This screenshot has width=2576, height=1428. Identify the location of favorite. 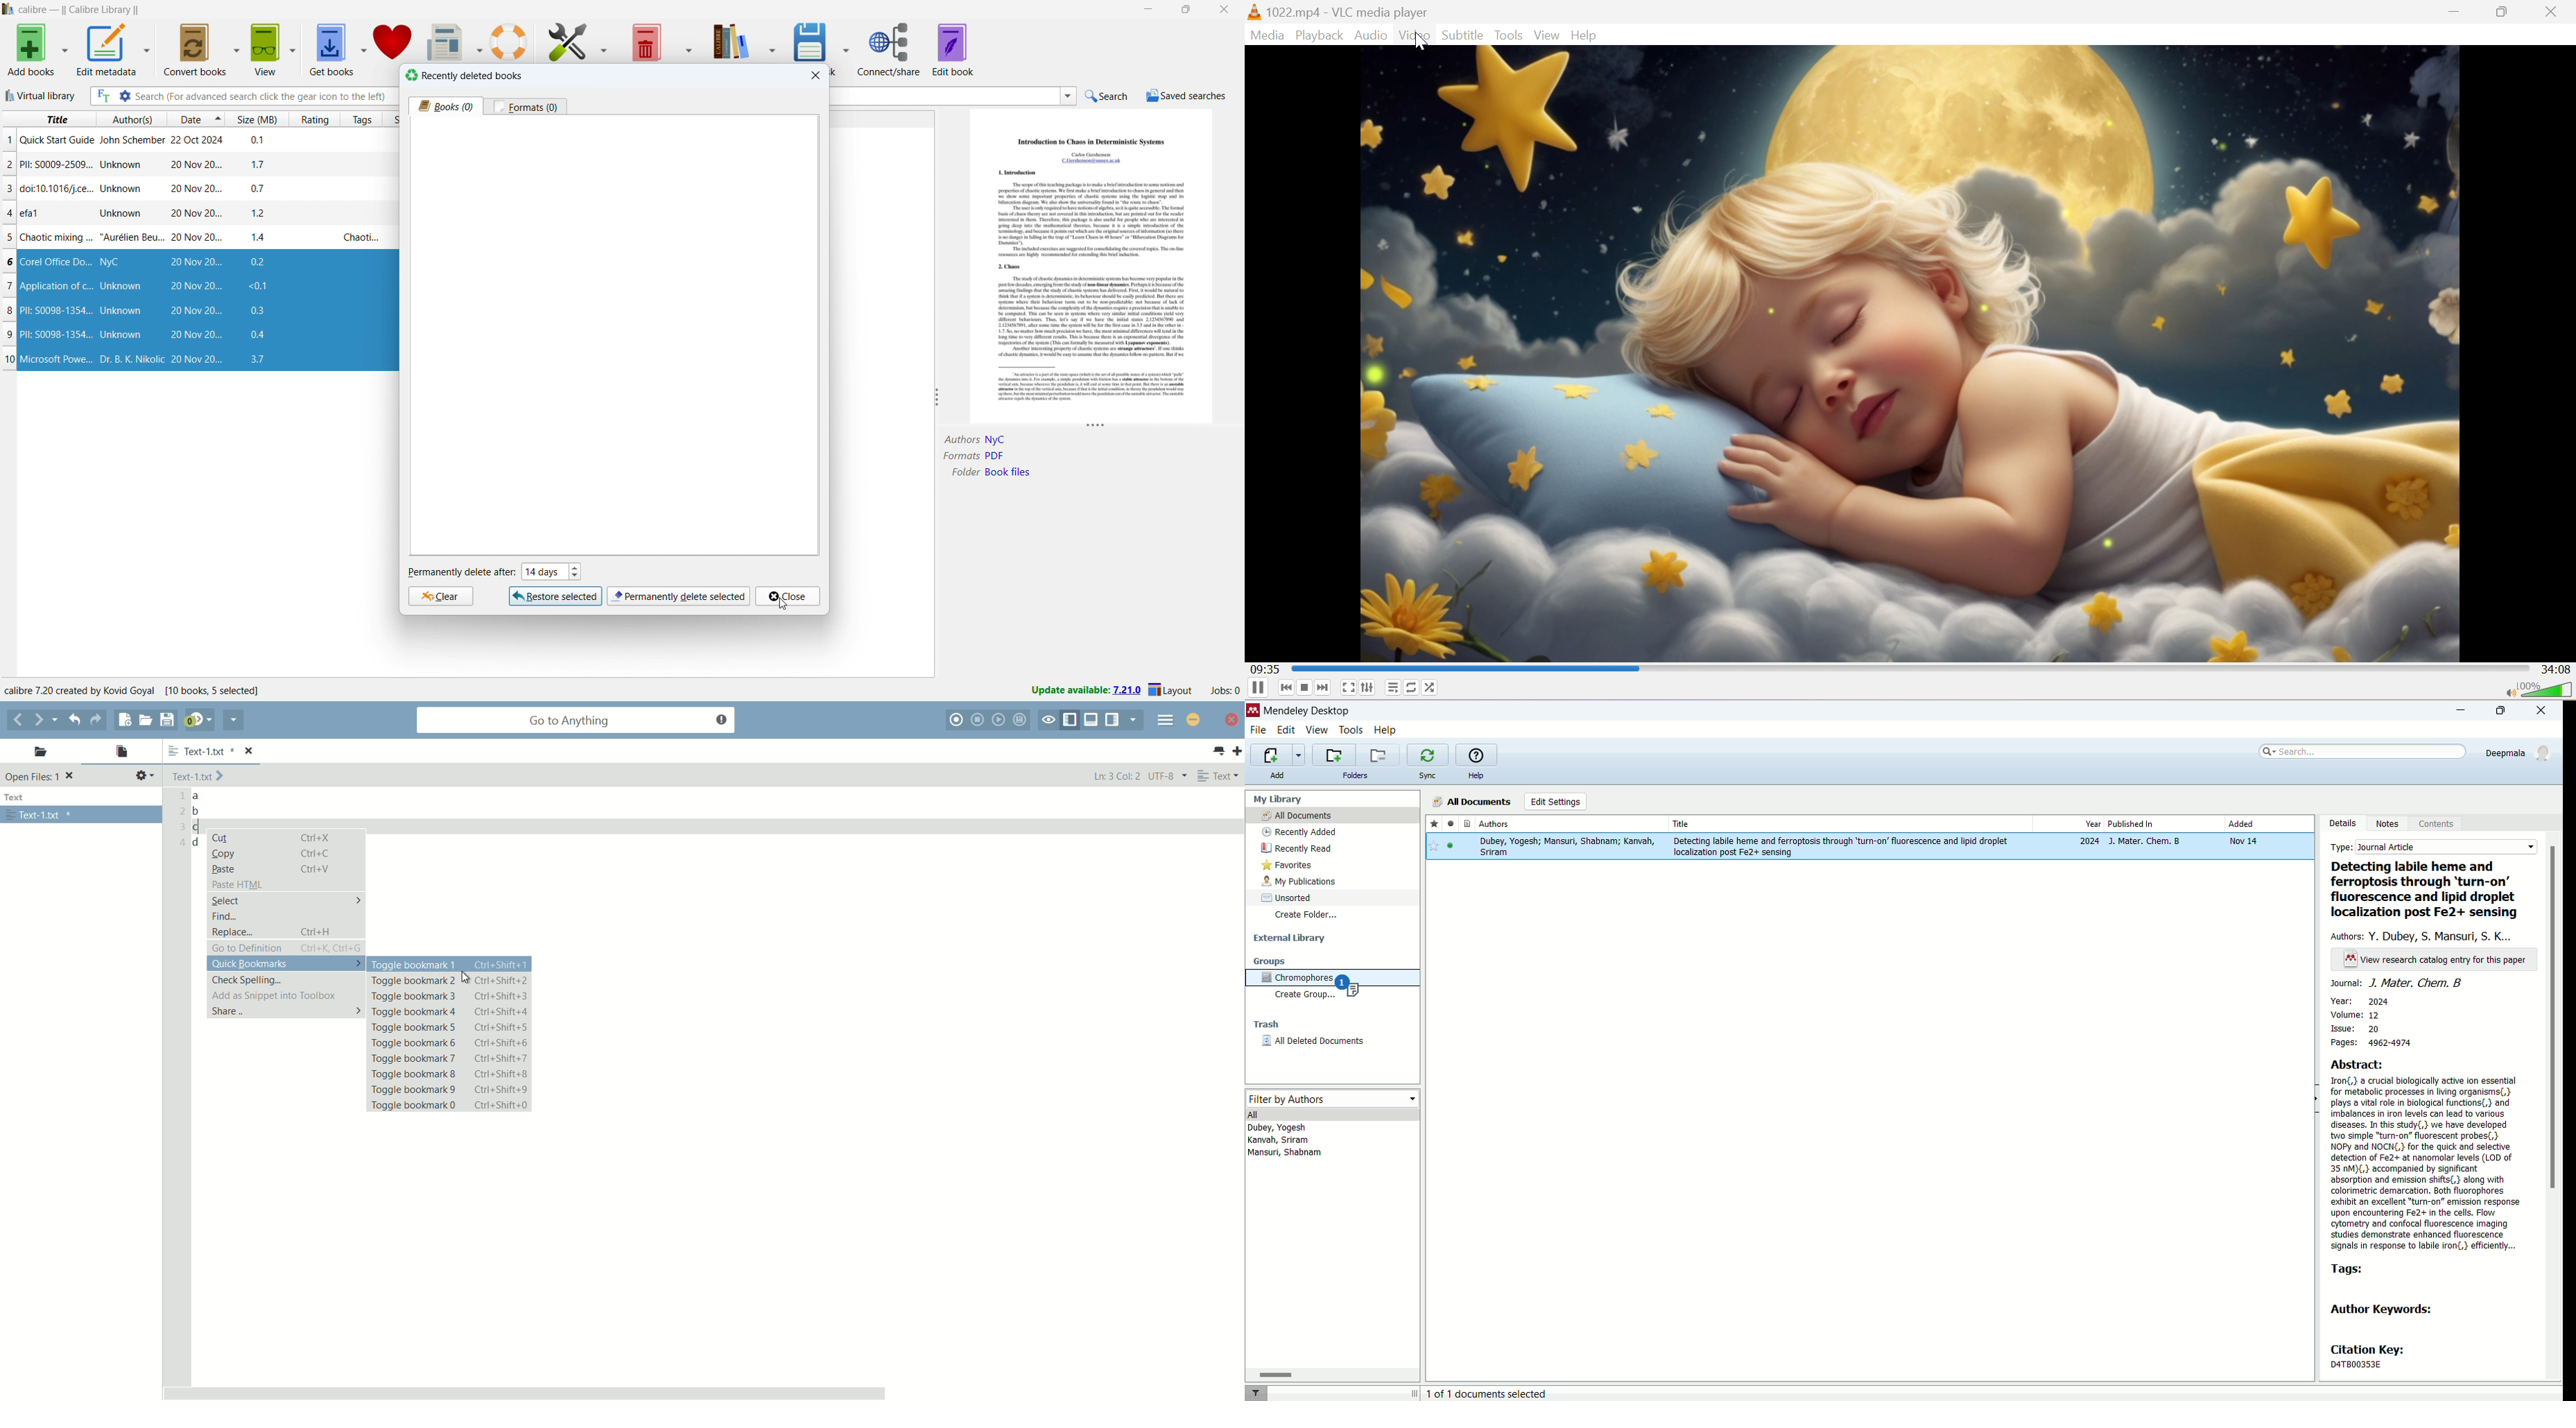
(1433, 824).